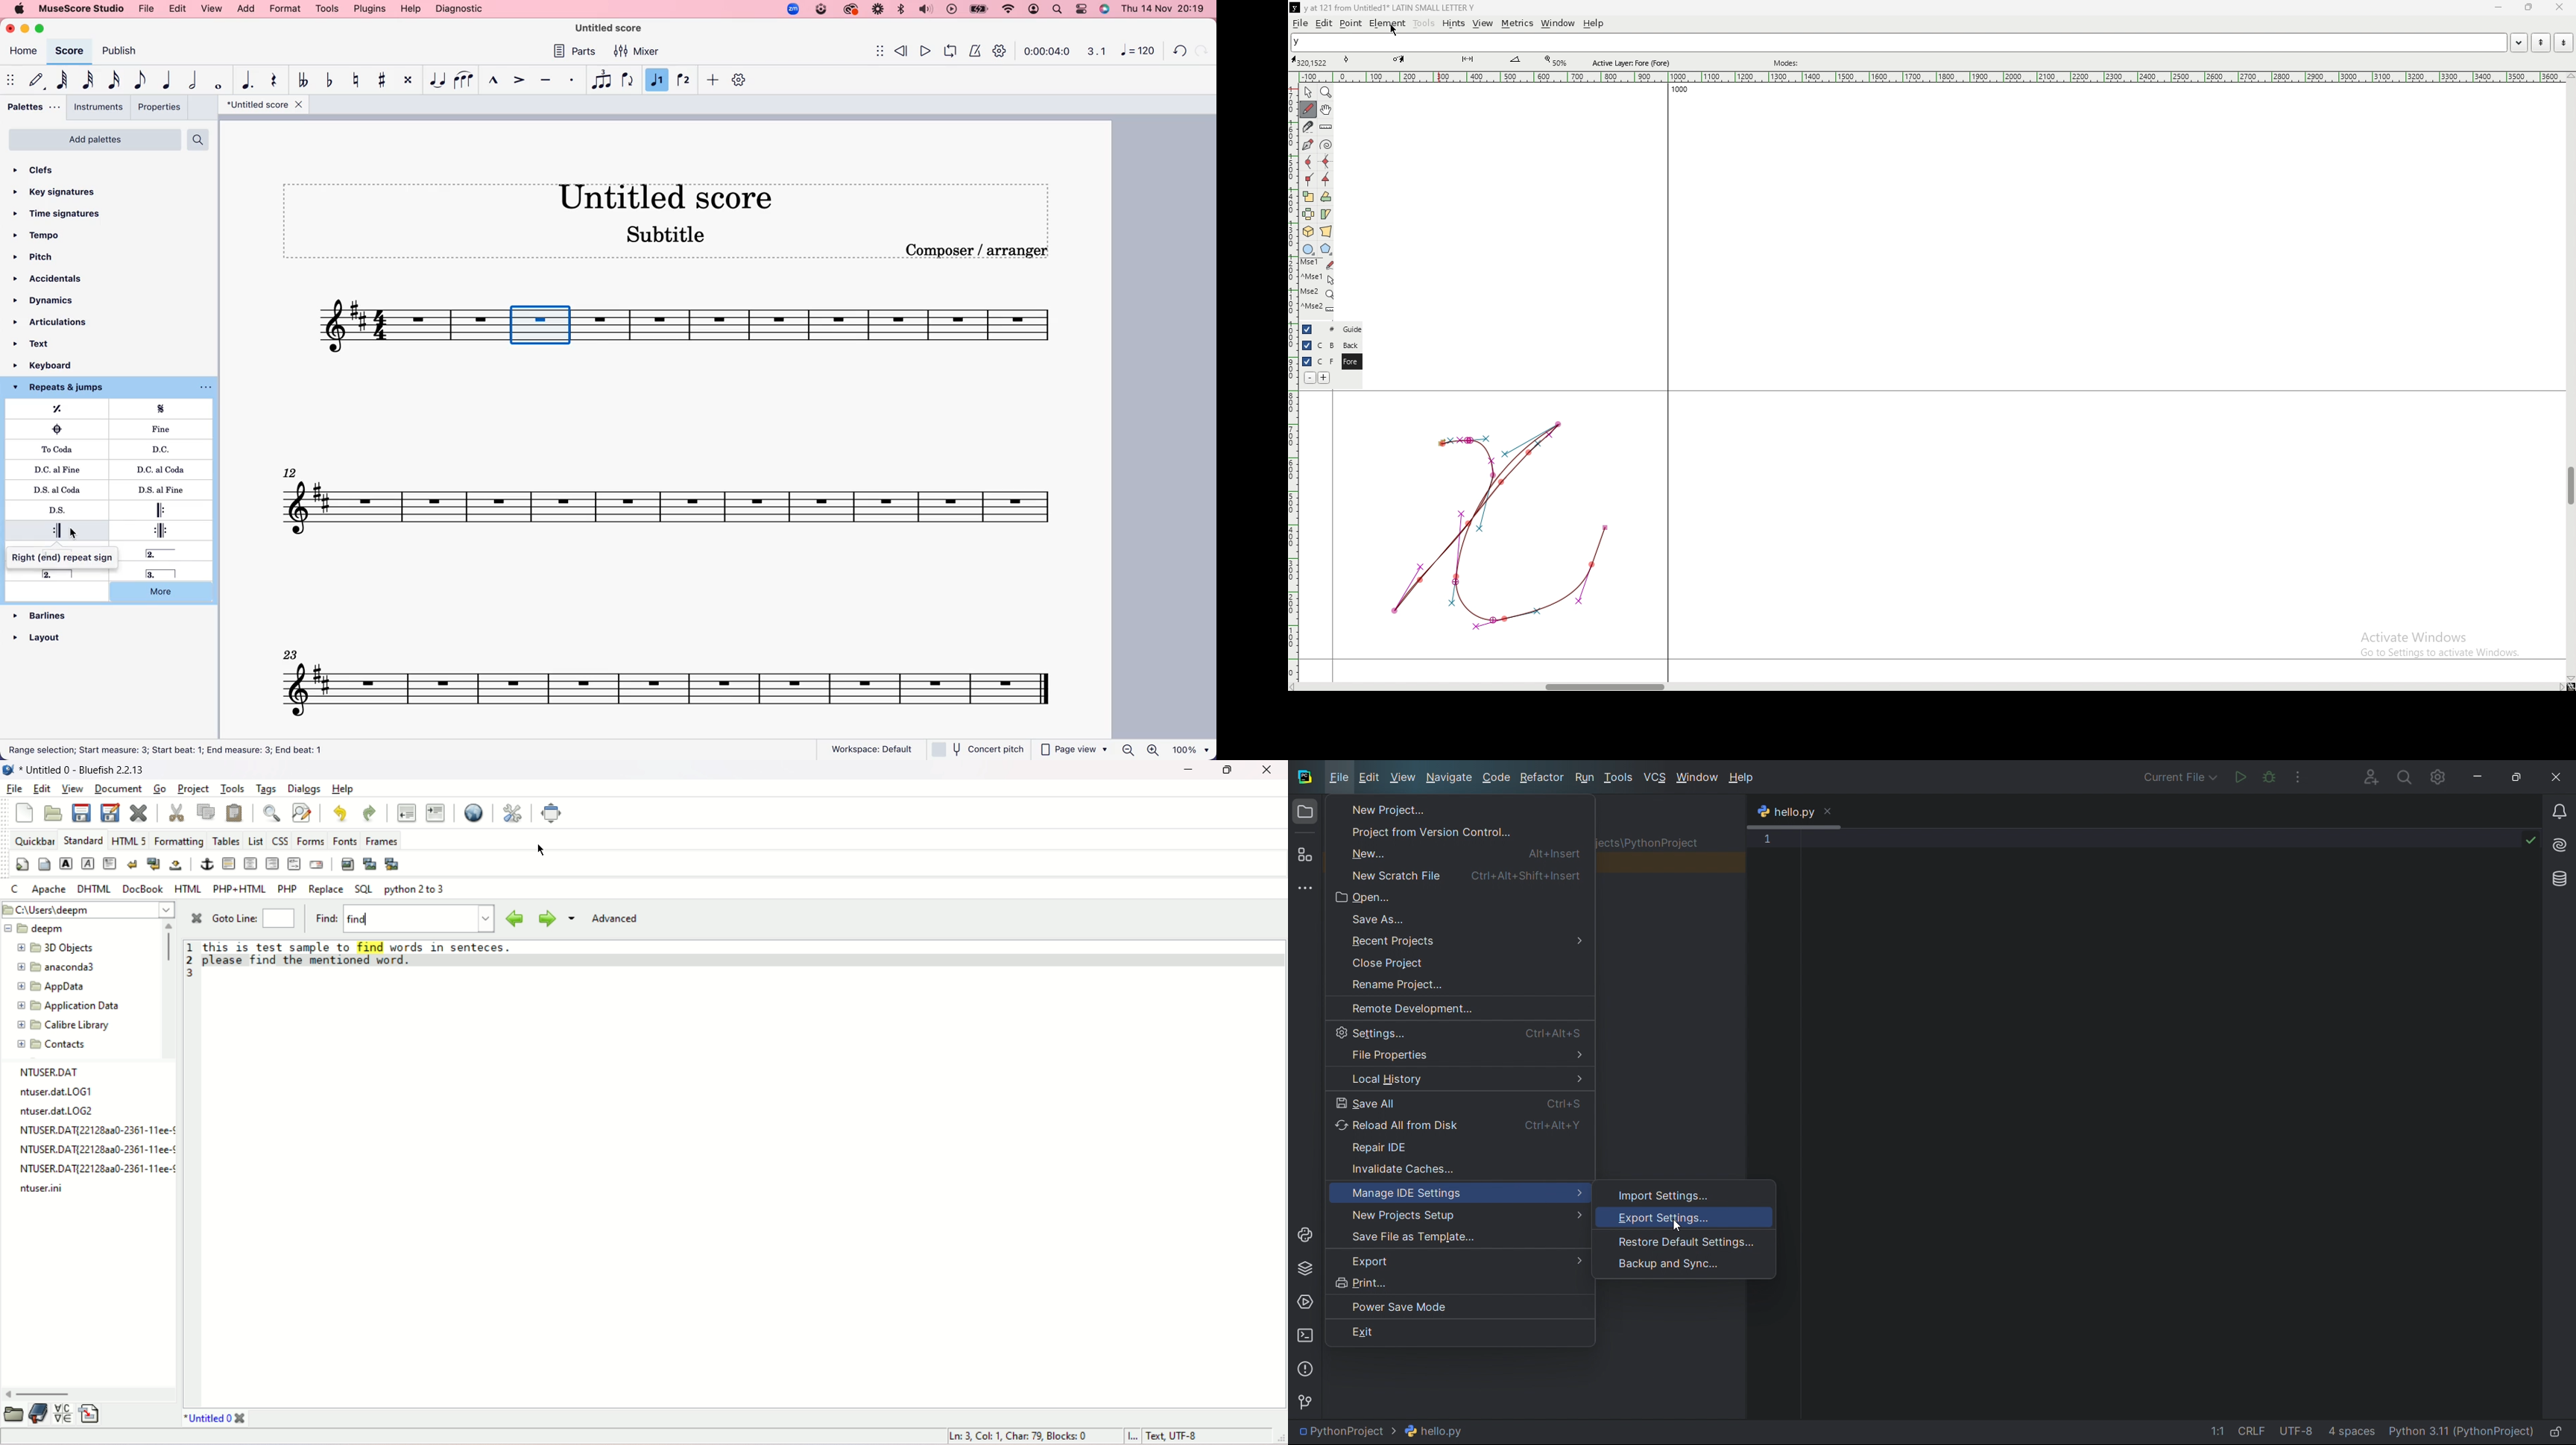 The height and width of the screenshot is (1456, 2576). What do you see at coordinates (256, 920) in the screenshot?
I see `goto line:` at bounding box center [256, 920].